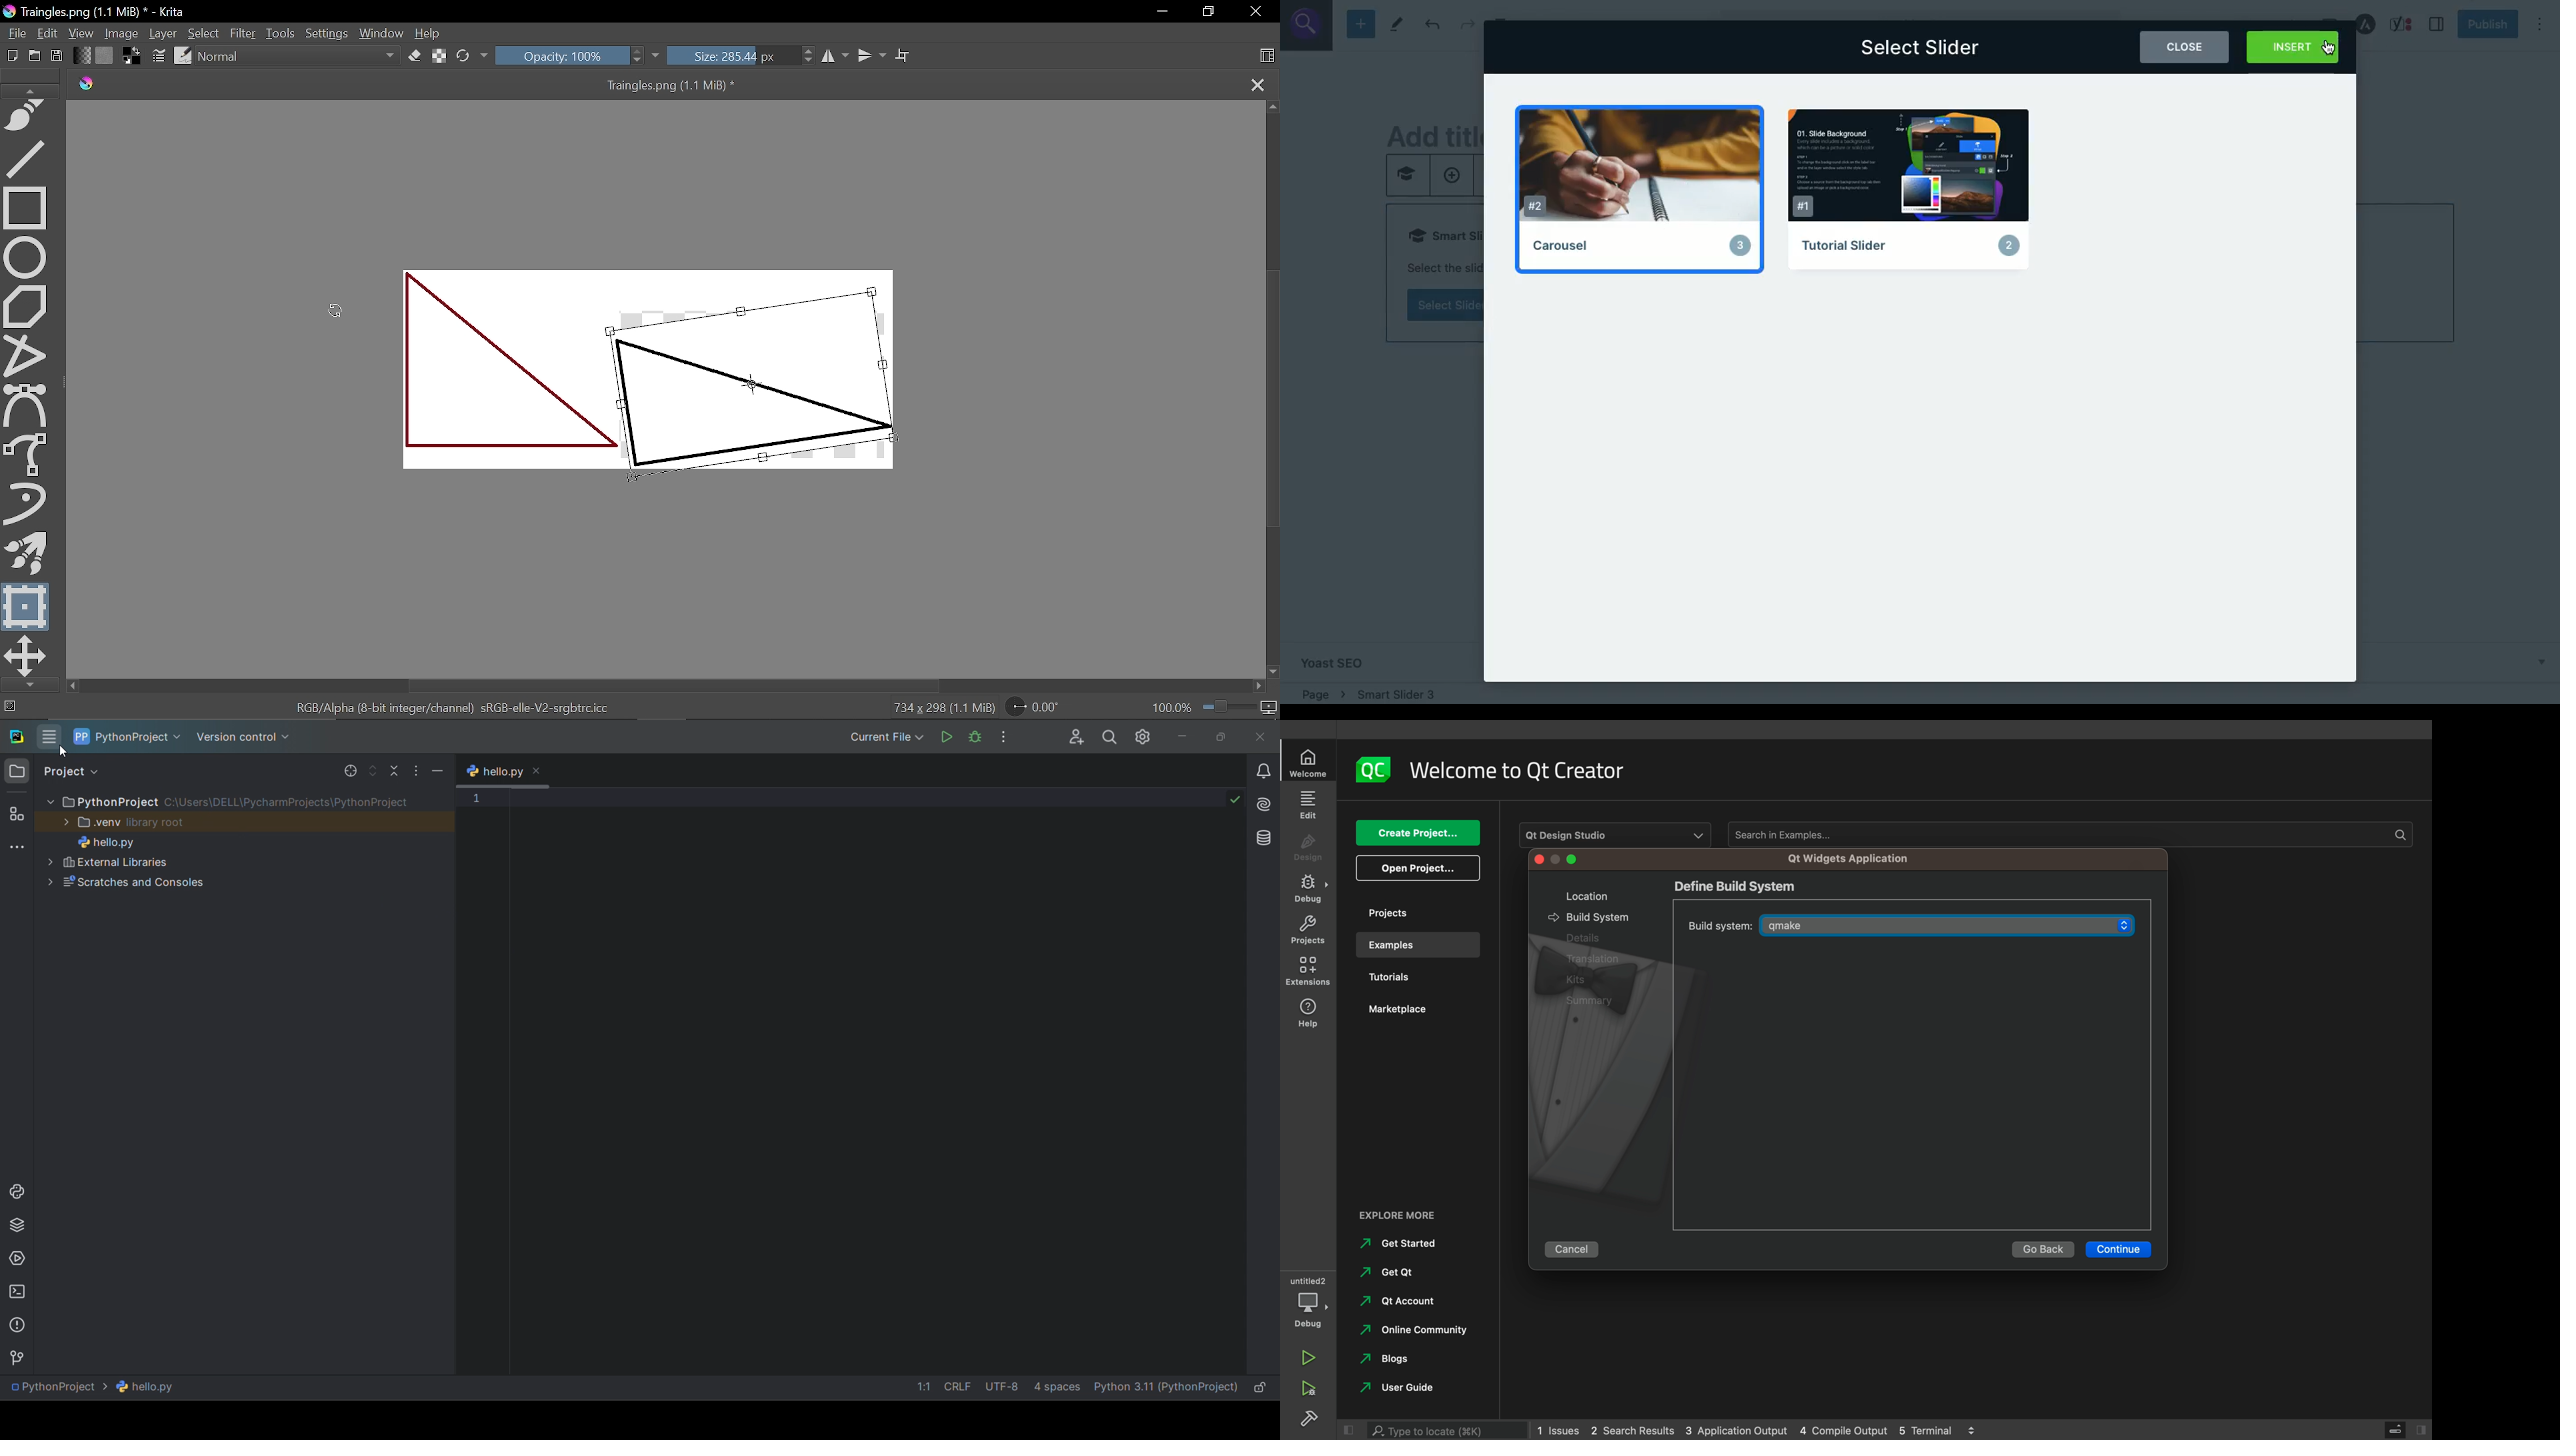 Image resolution: width=2576 pixels, height=1456 pixels. What do you see at coordinates (976, 738) in the screenshot?
I see `debug` at bounding box center [976, 738].